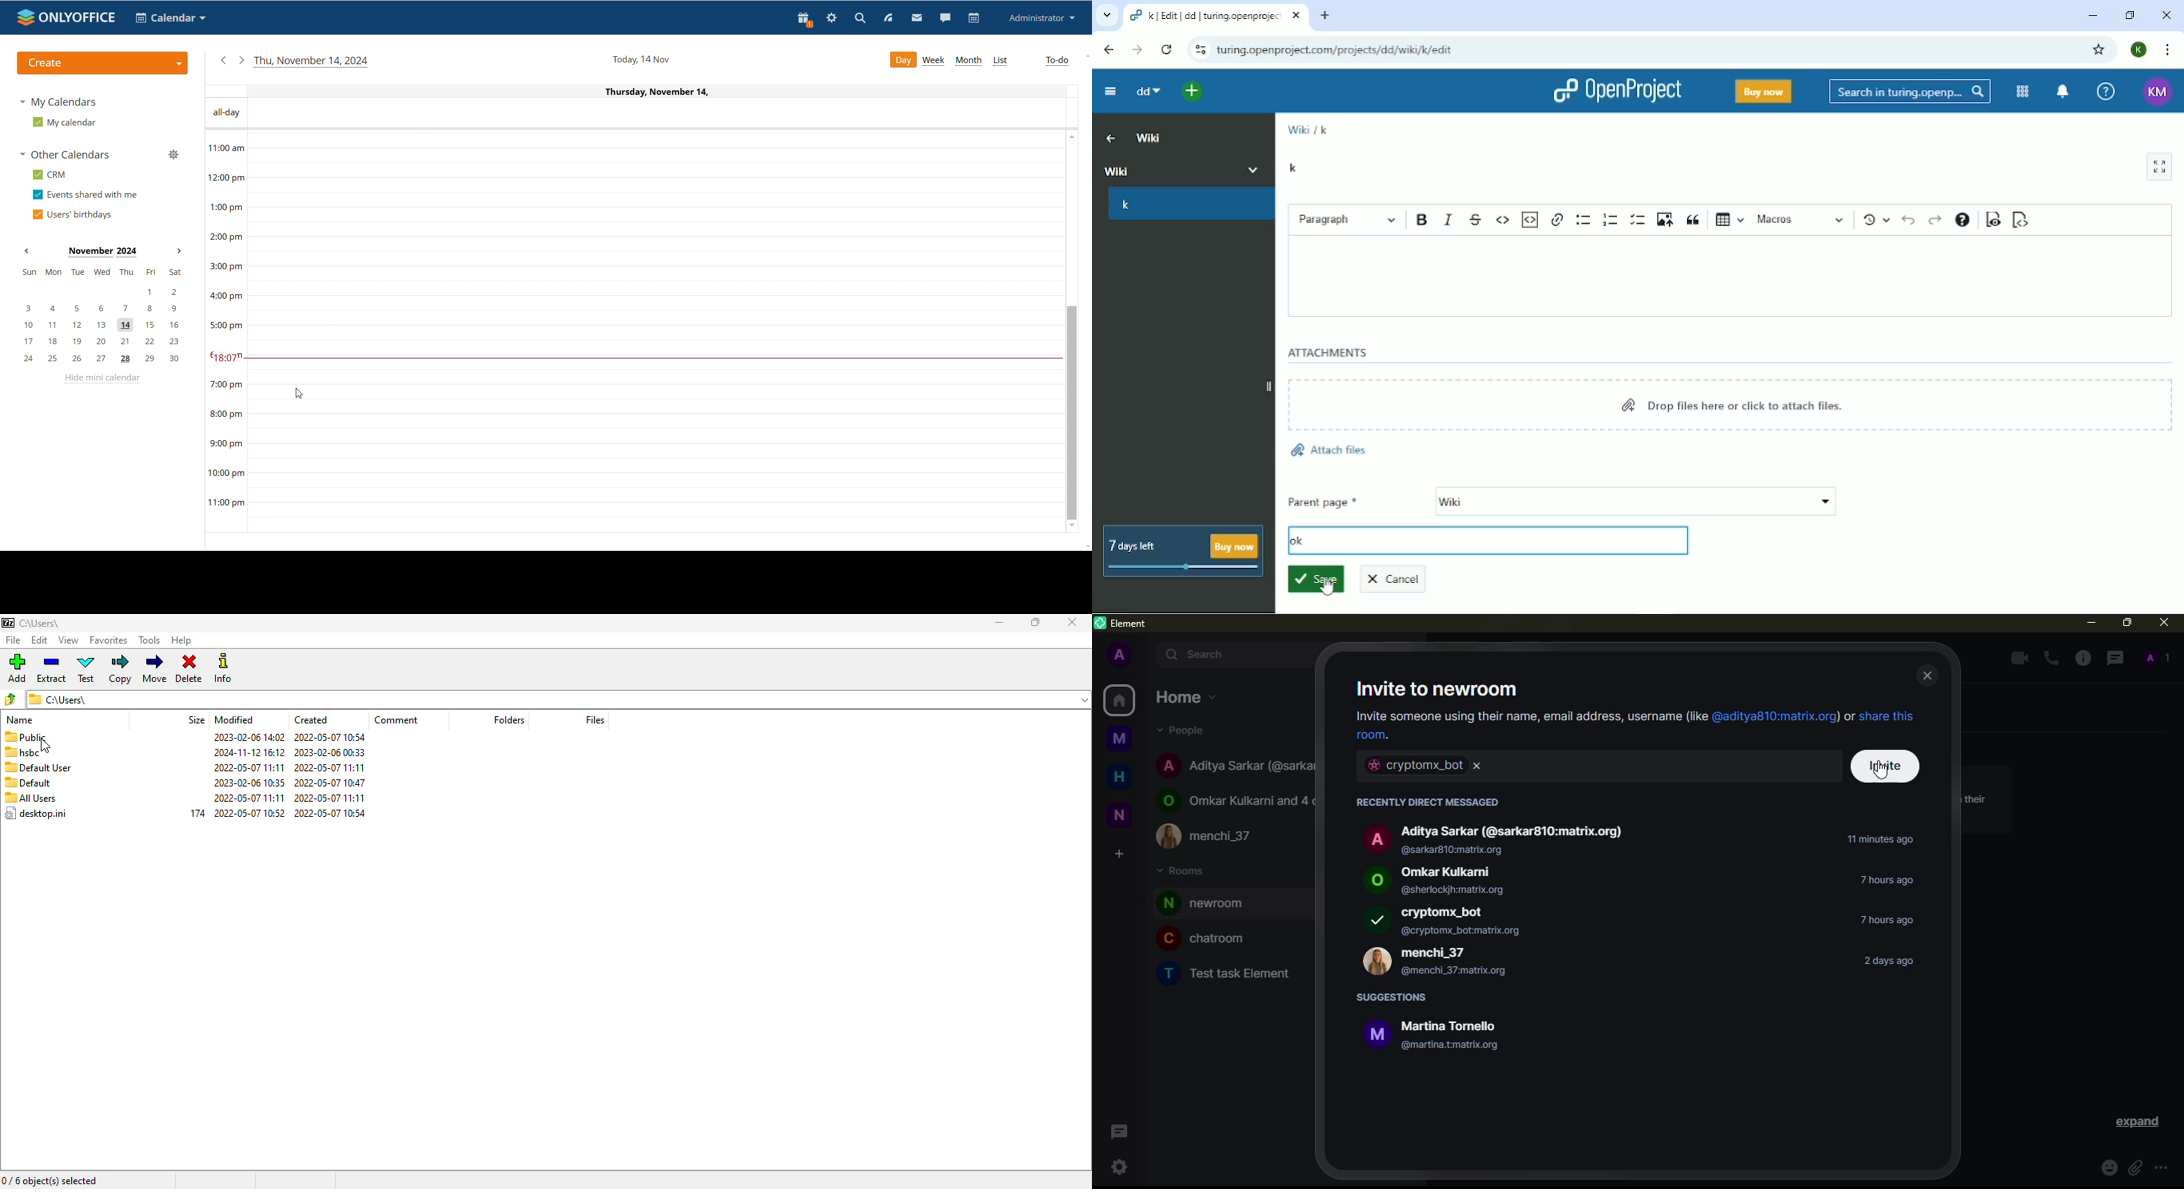 The image size is (2184, 1204). Describe the element at coordinates (1204, 838) in the screenshot. I see `menchi_37` at that location.